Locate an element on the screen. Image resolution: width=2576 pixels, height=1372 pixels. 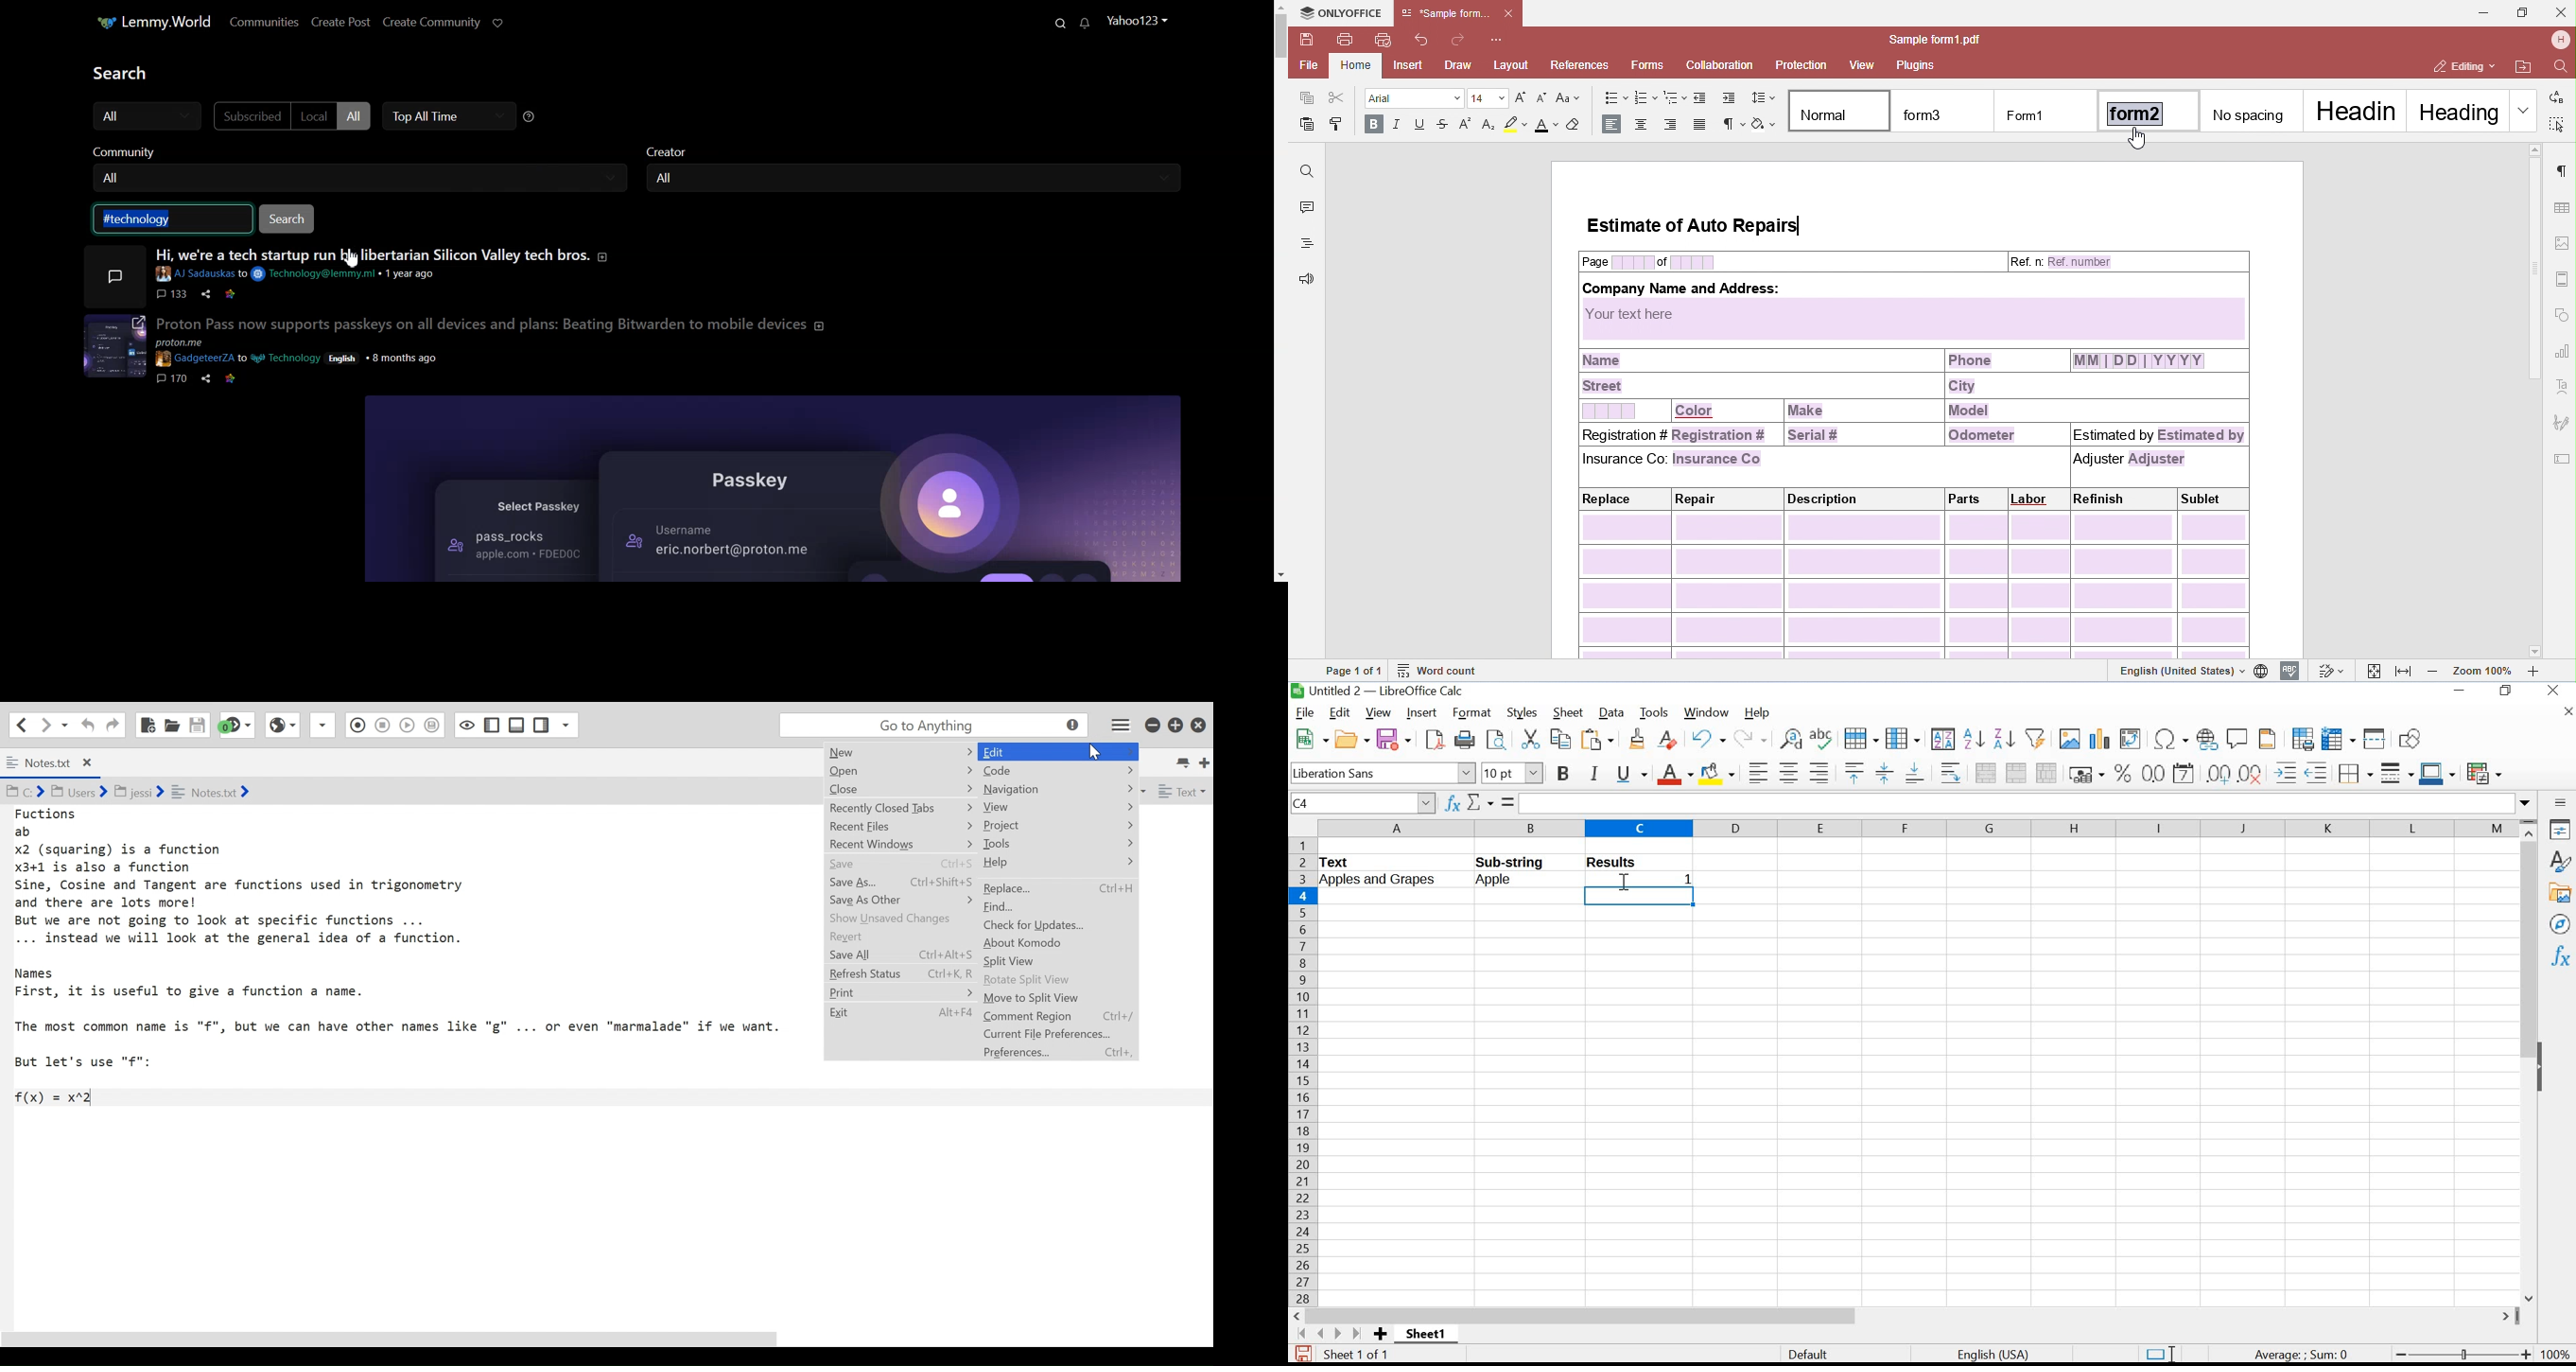
undo is located at coordinates (1707, 738).